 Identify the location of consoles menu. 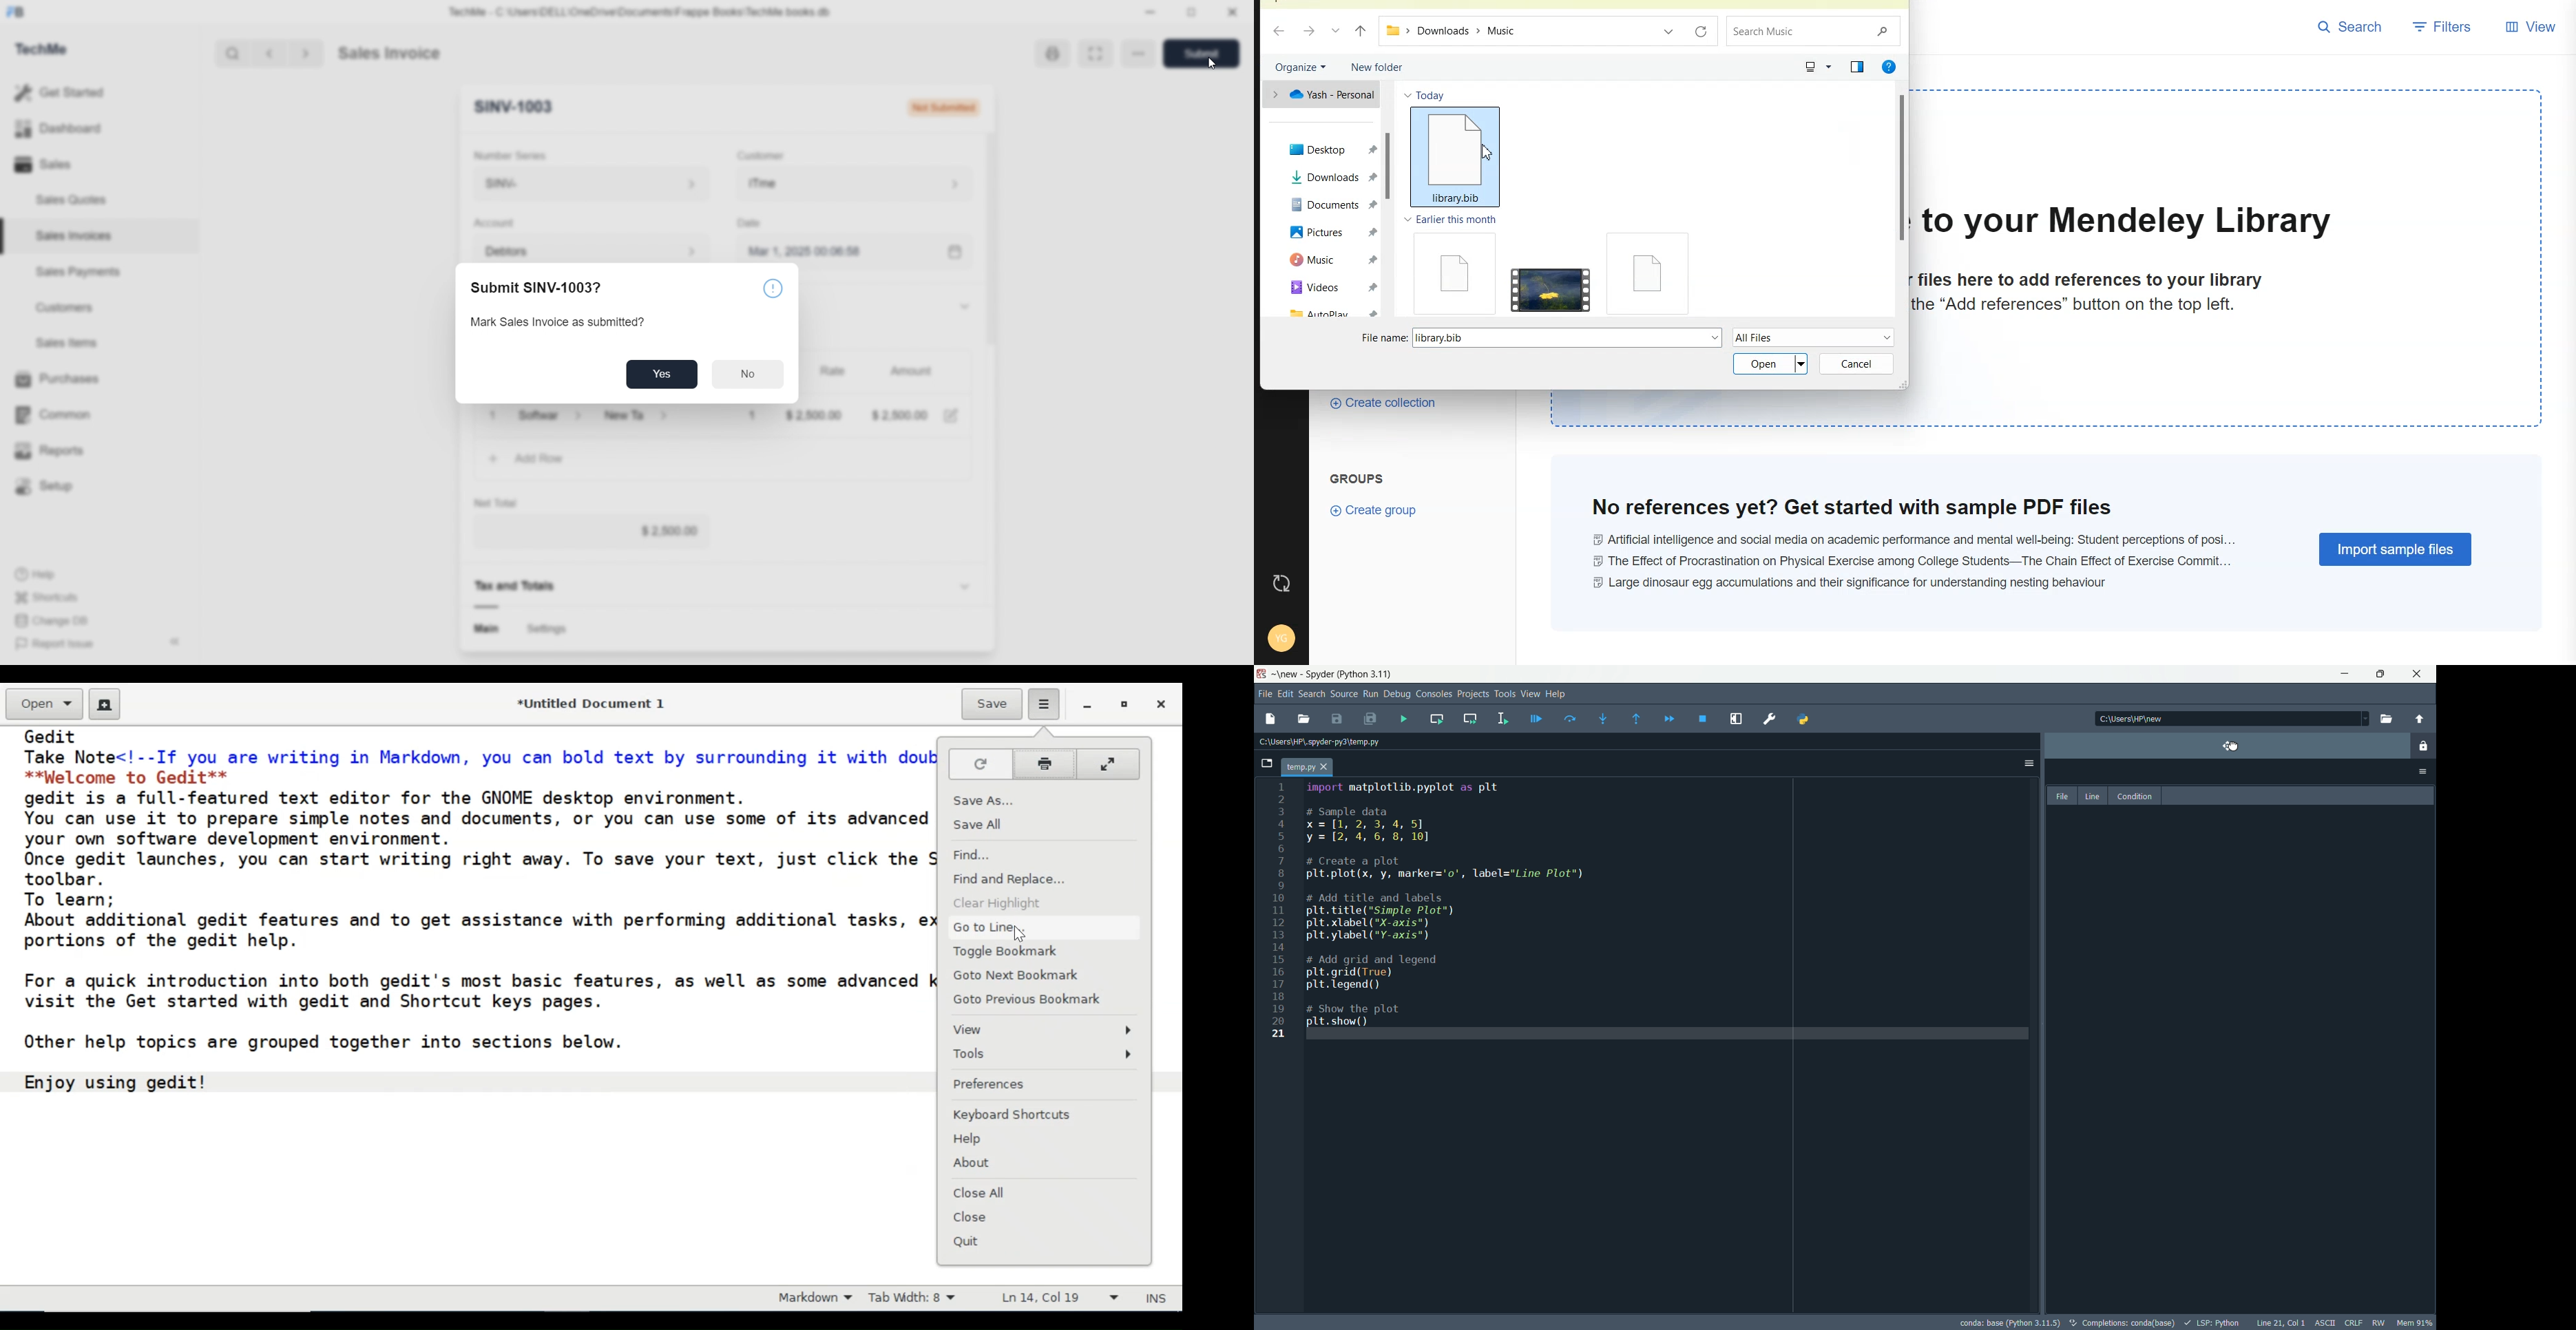
(1434, 693).